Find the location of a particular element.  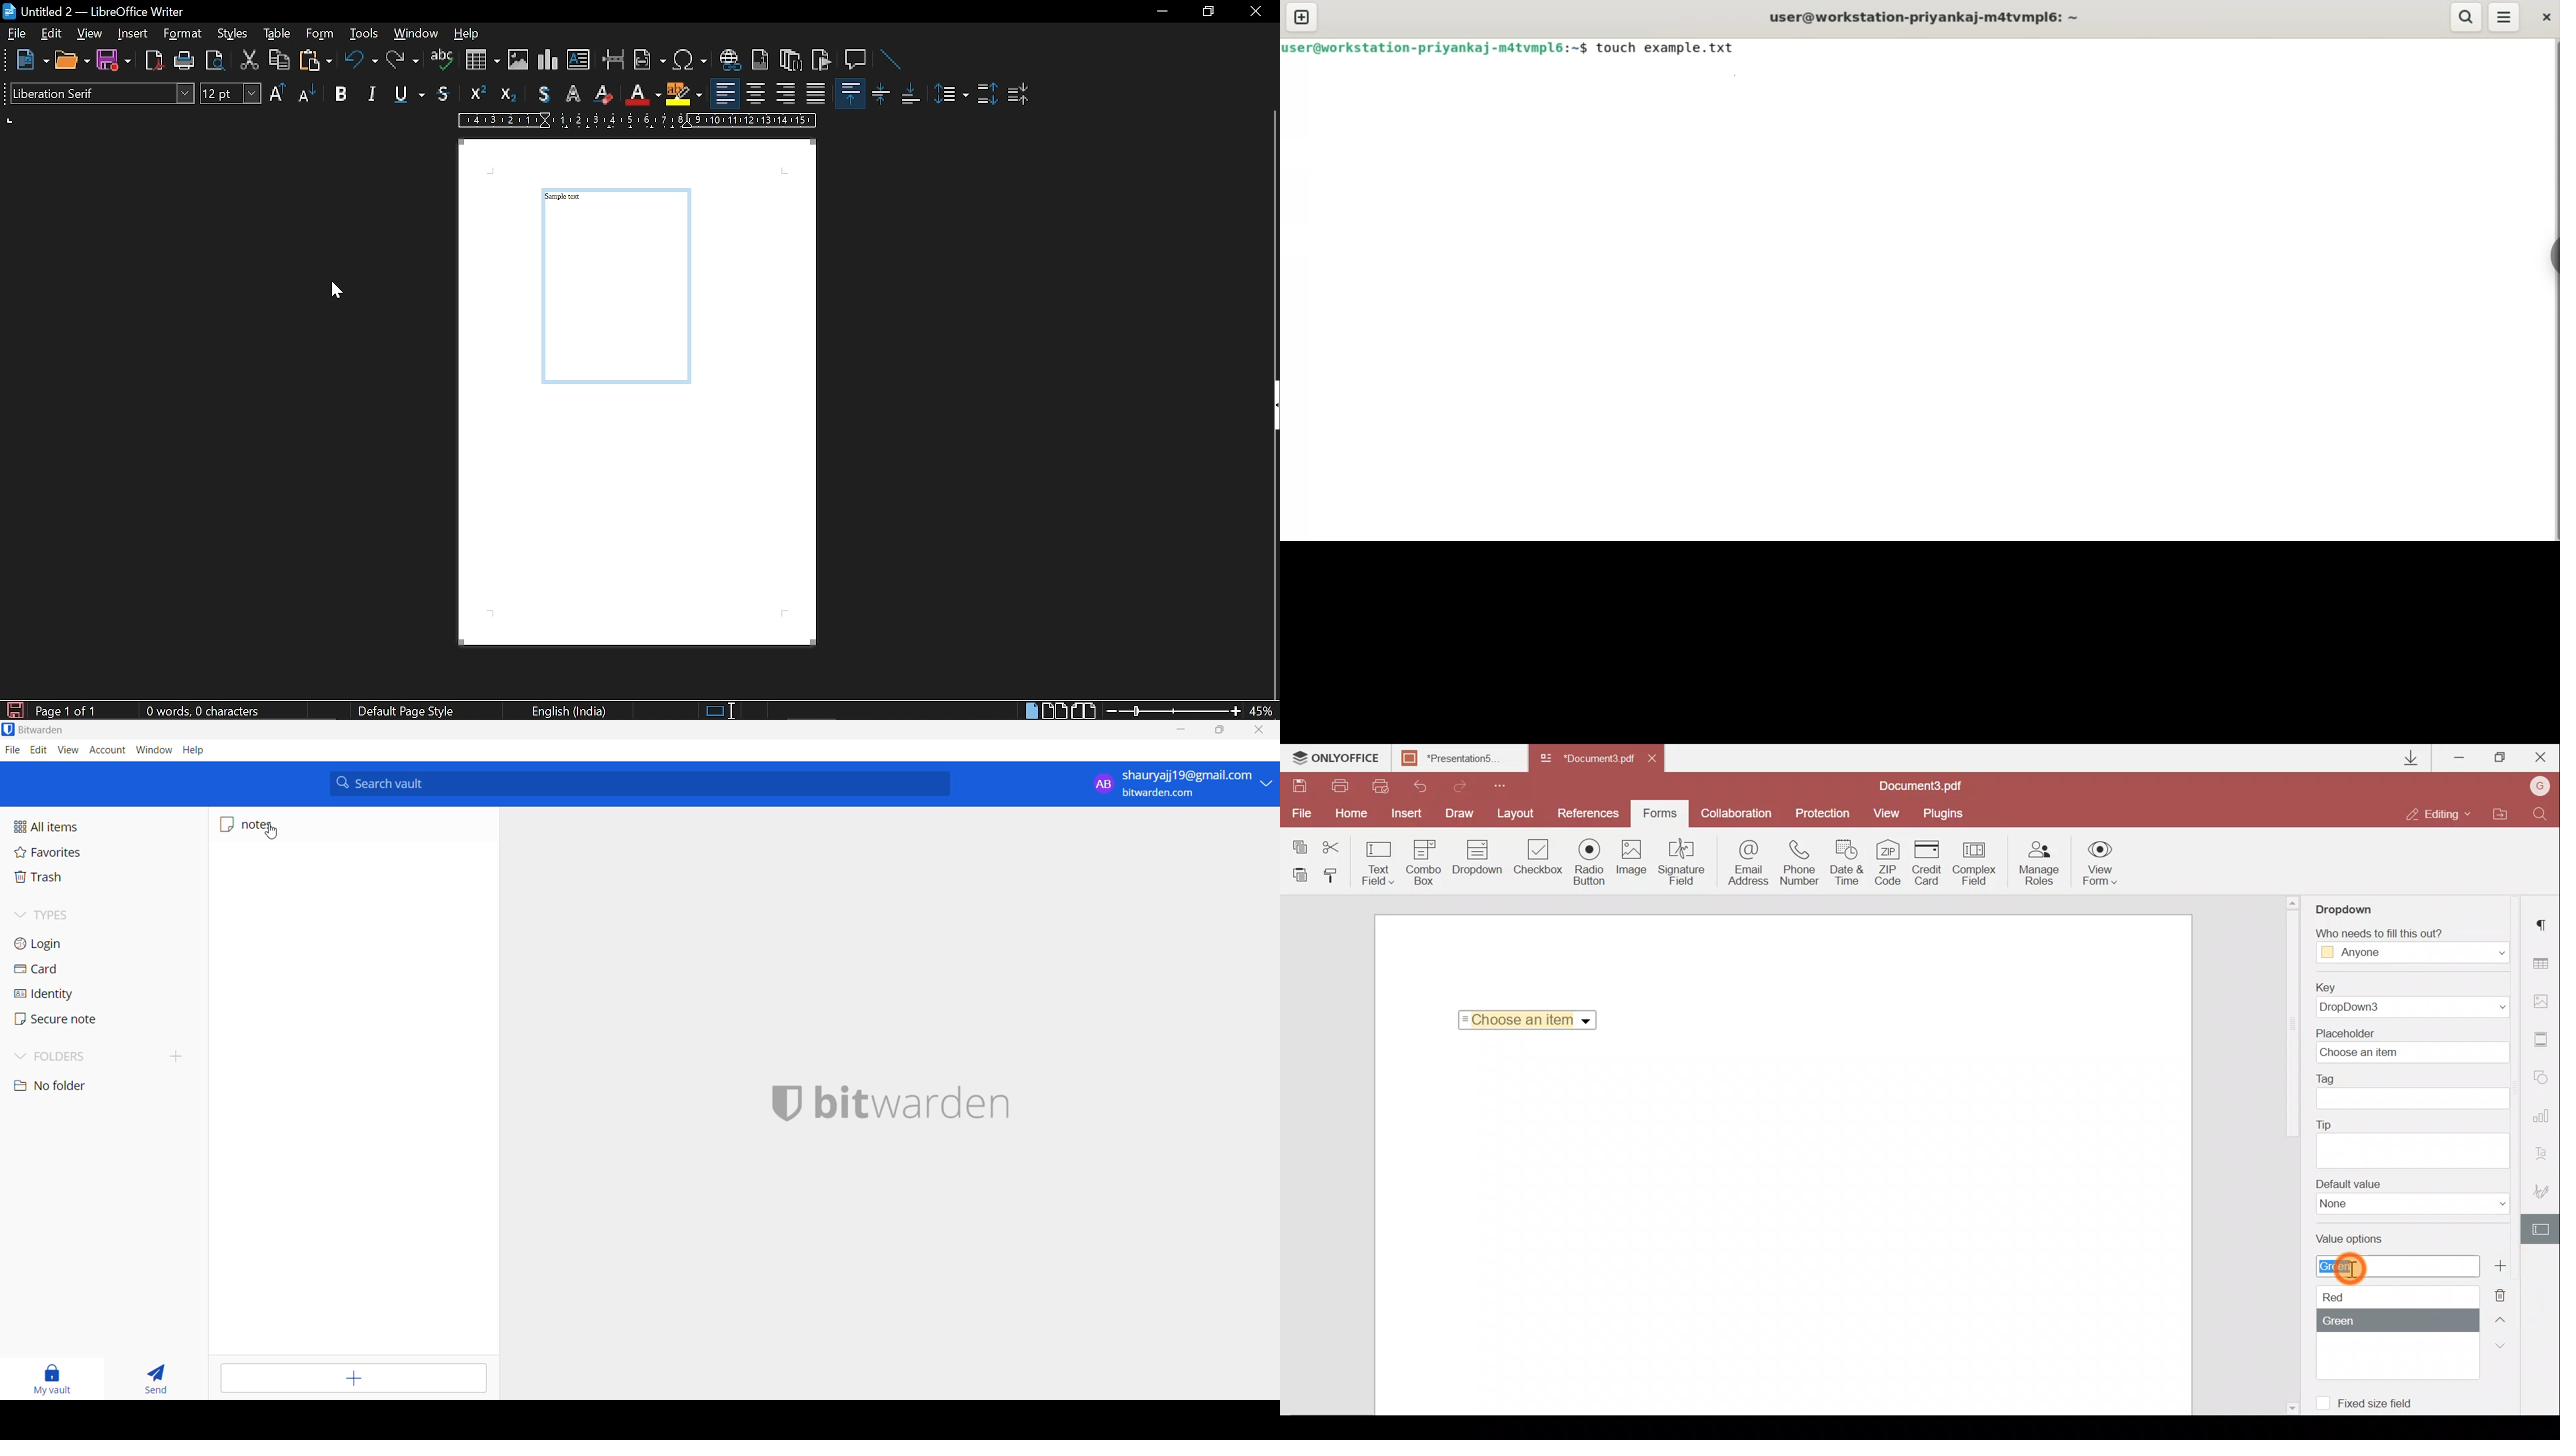

Cursor is located at coordinates (335, 289).